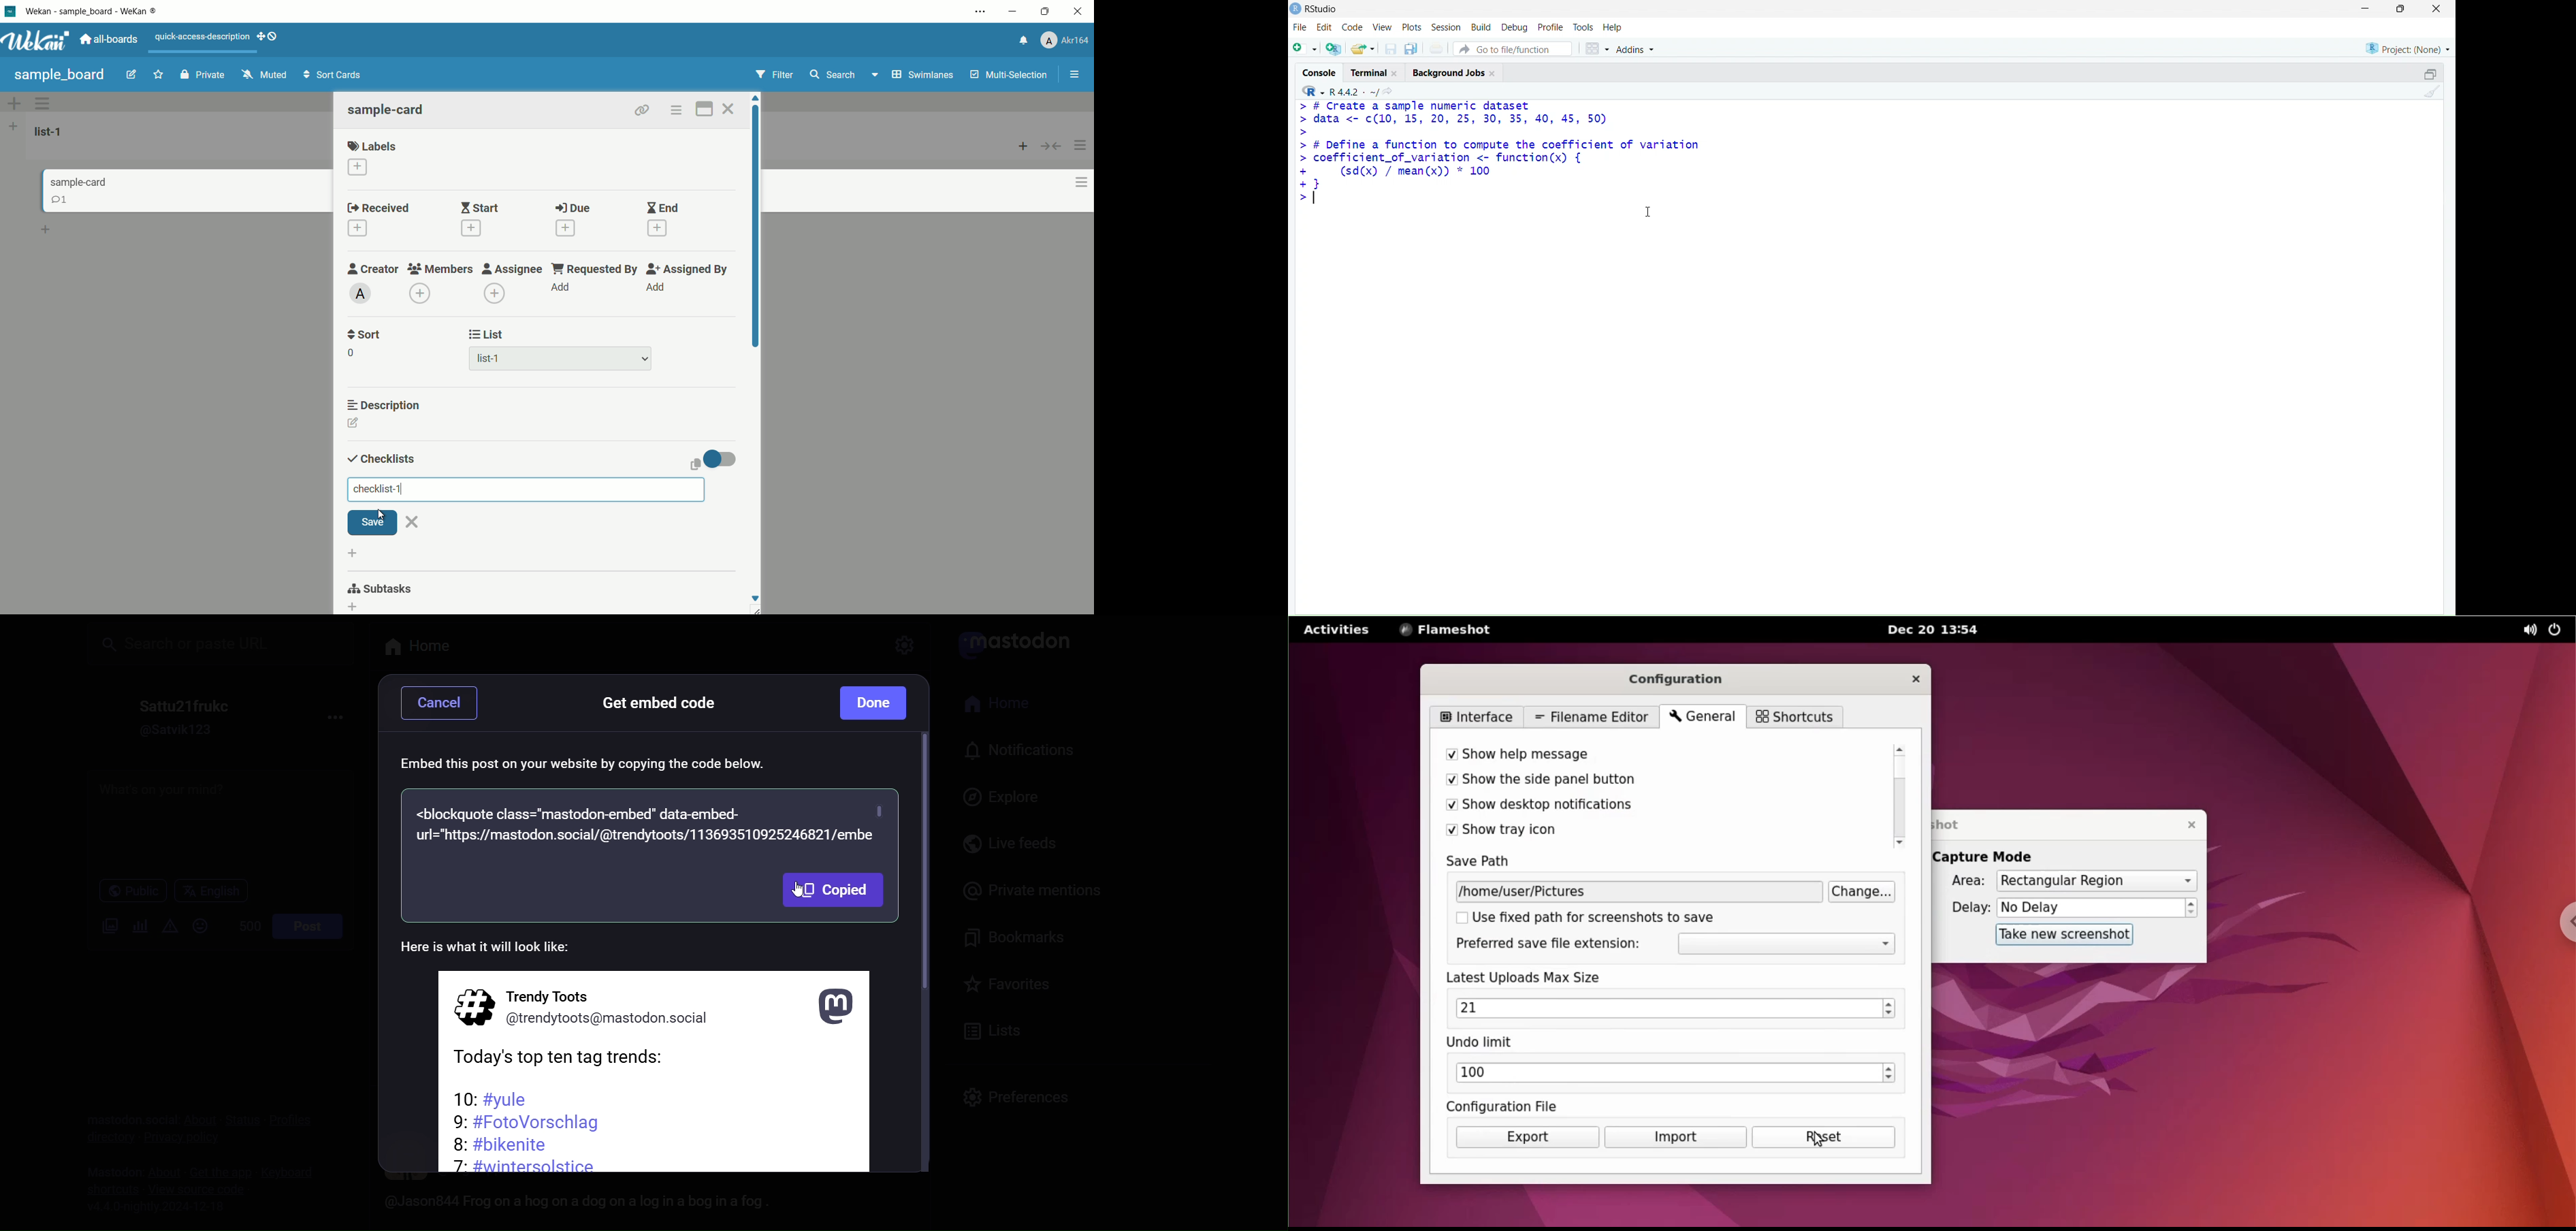 The height and width of the screenshot is (1232, 2576). Describe the element at coordinates (258, 36) in the screenshot. I see `add` at that location.